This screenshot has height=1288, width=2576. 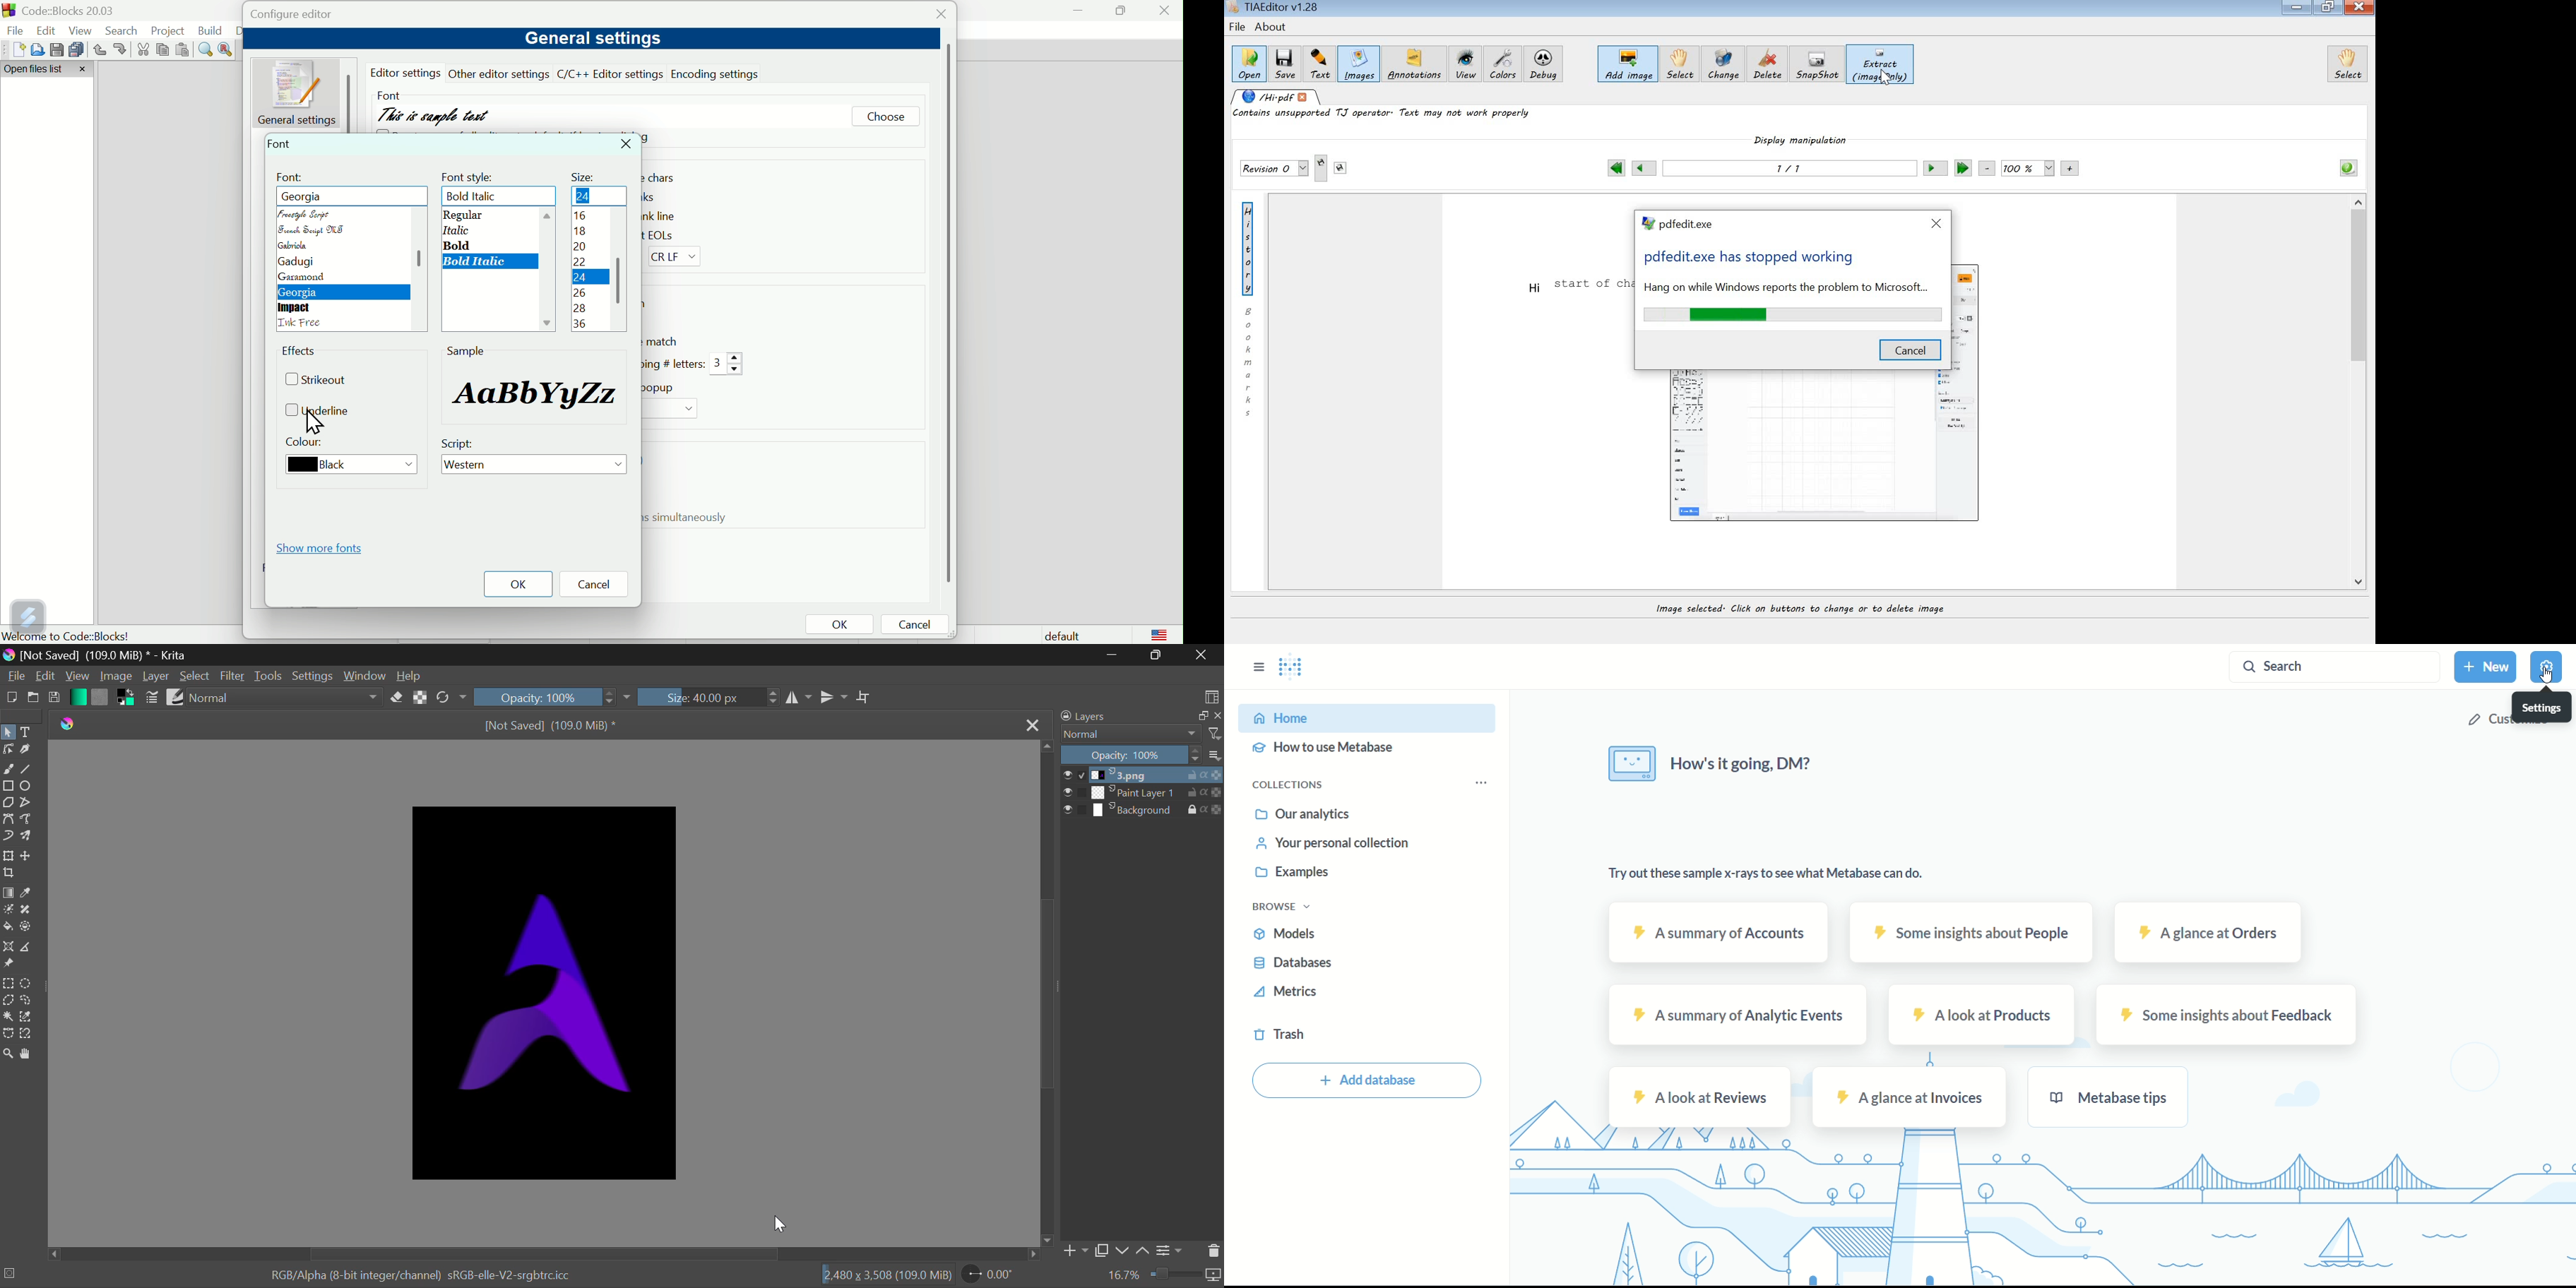 What do you see at coordinates (27, 928) in the screenshot?
I see `Enclose and Fill` at bounding box center [27, 928].